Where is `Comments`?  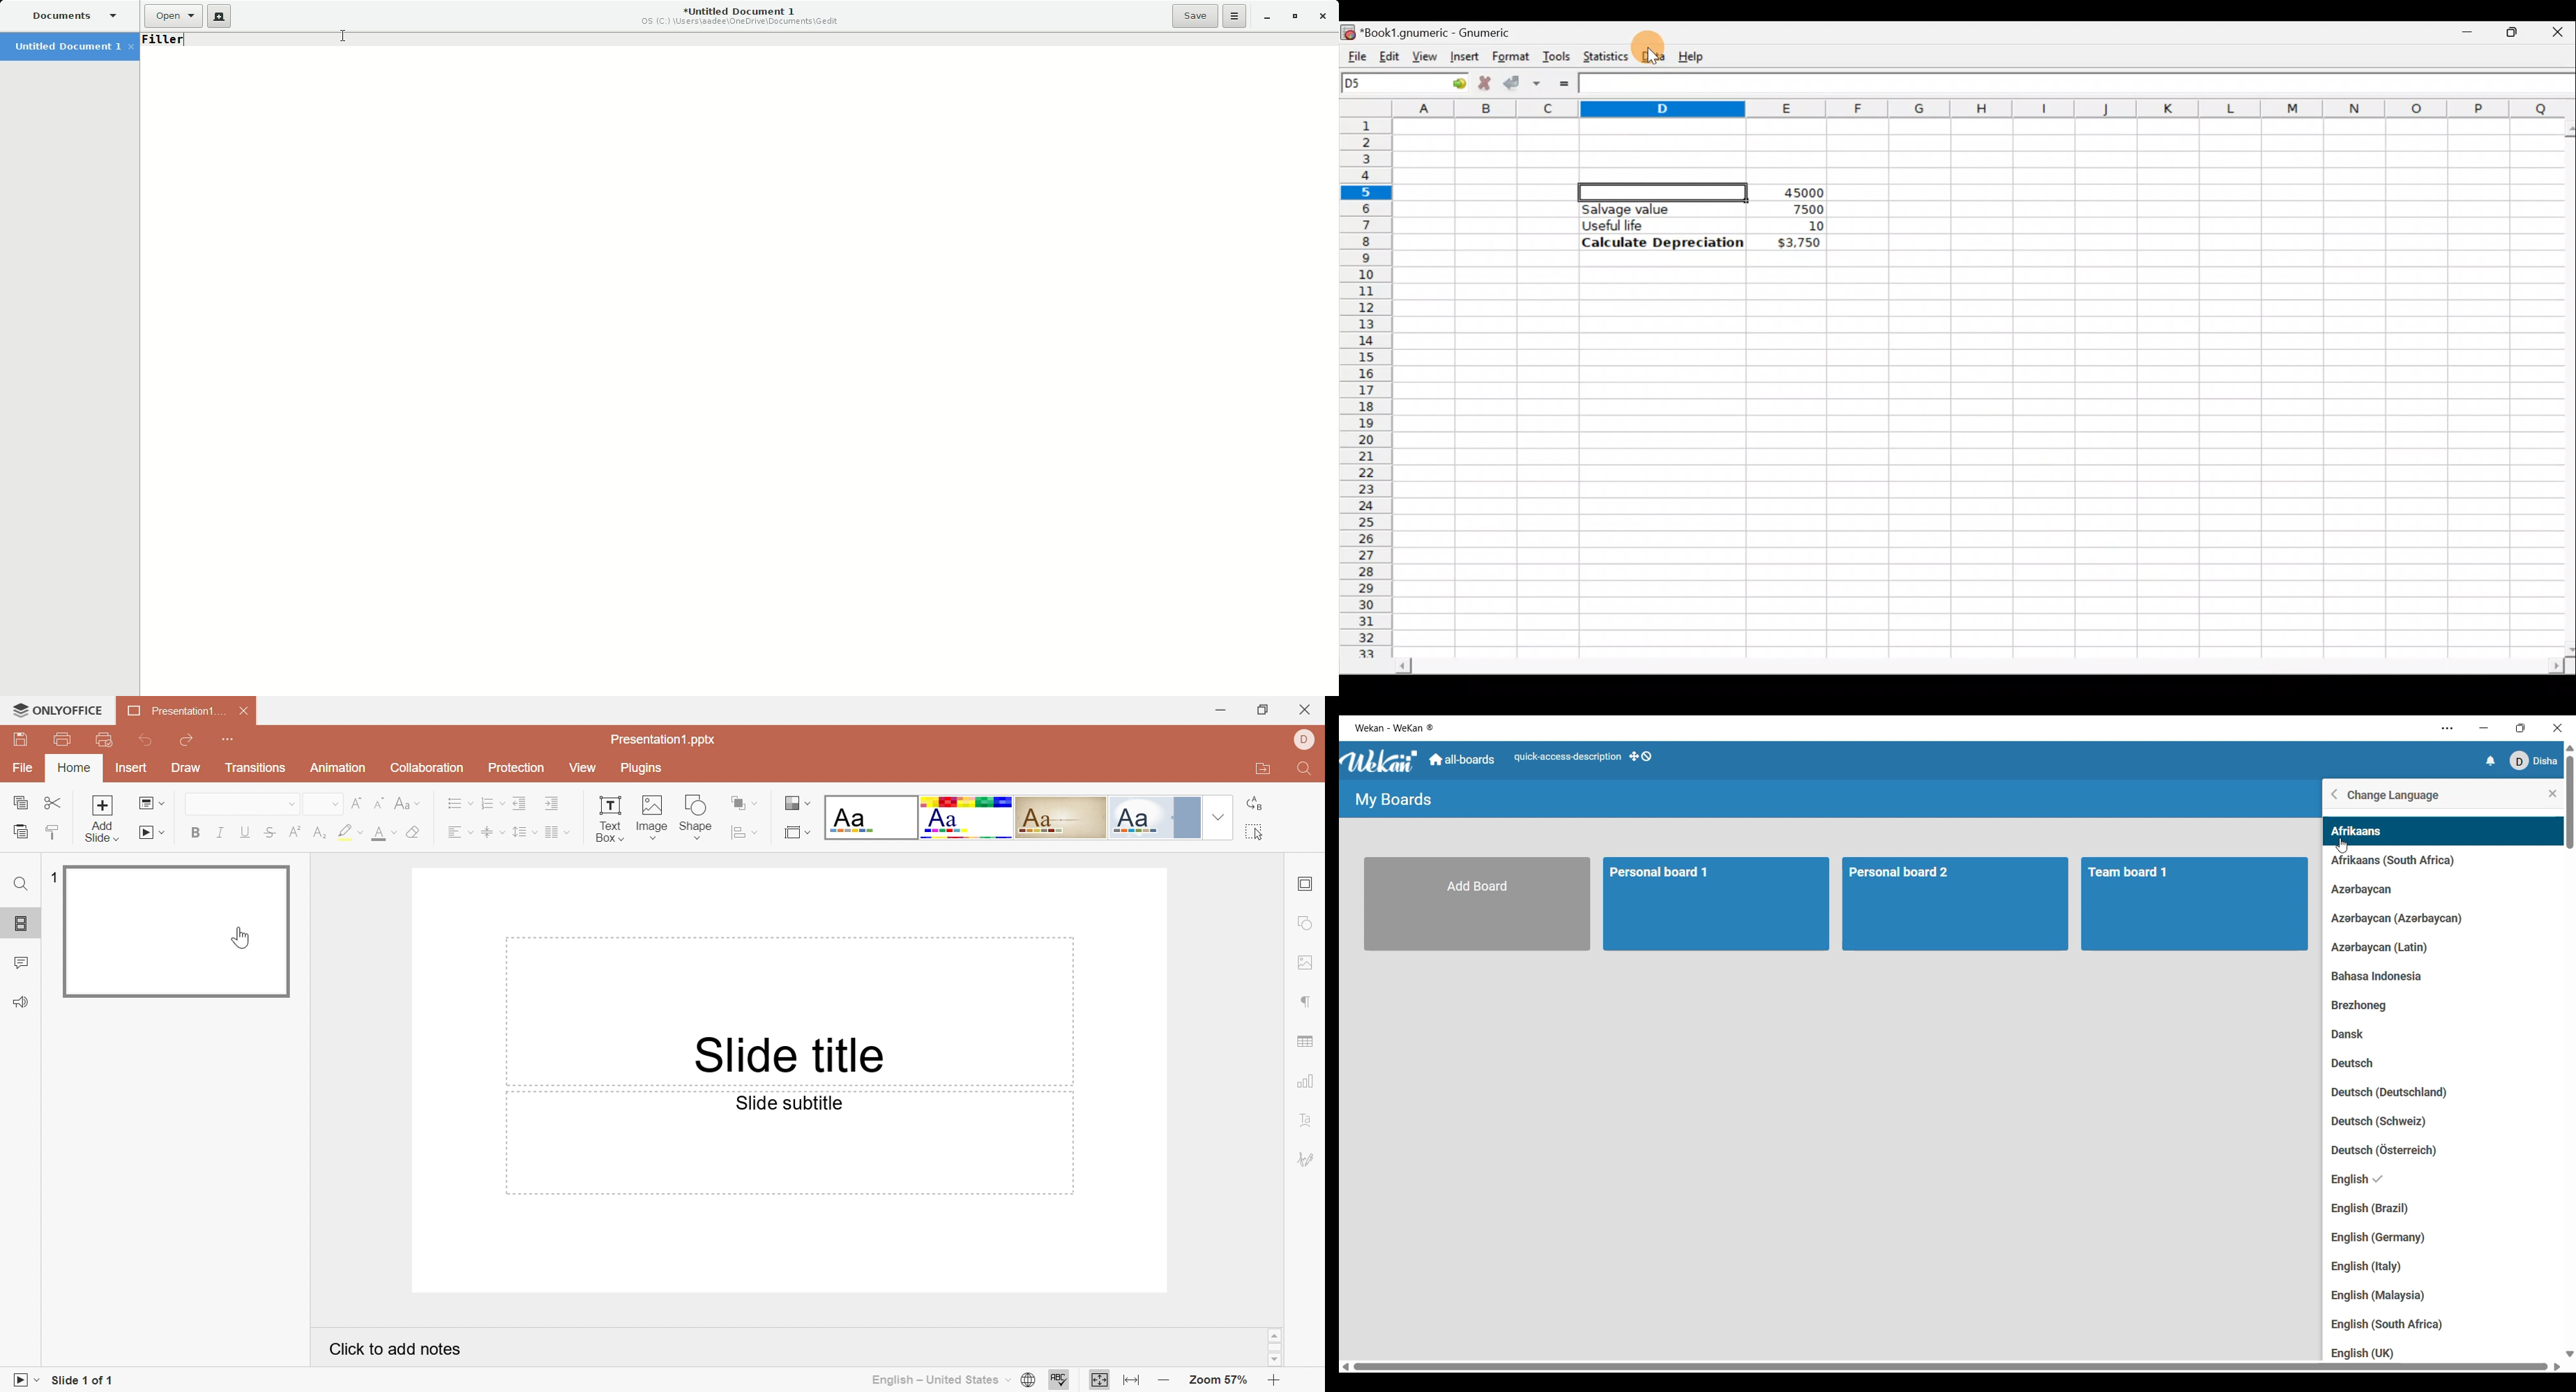
Comments is located at coordinates (24, 963).